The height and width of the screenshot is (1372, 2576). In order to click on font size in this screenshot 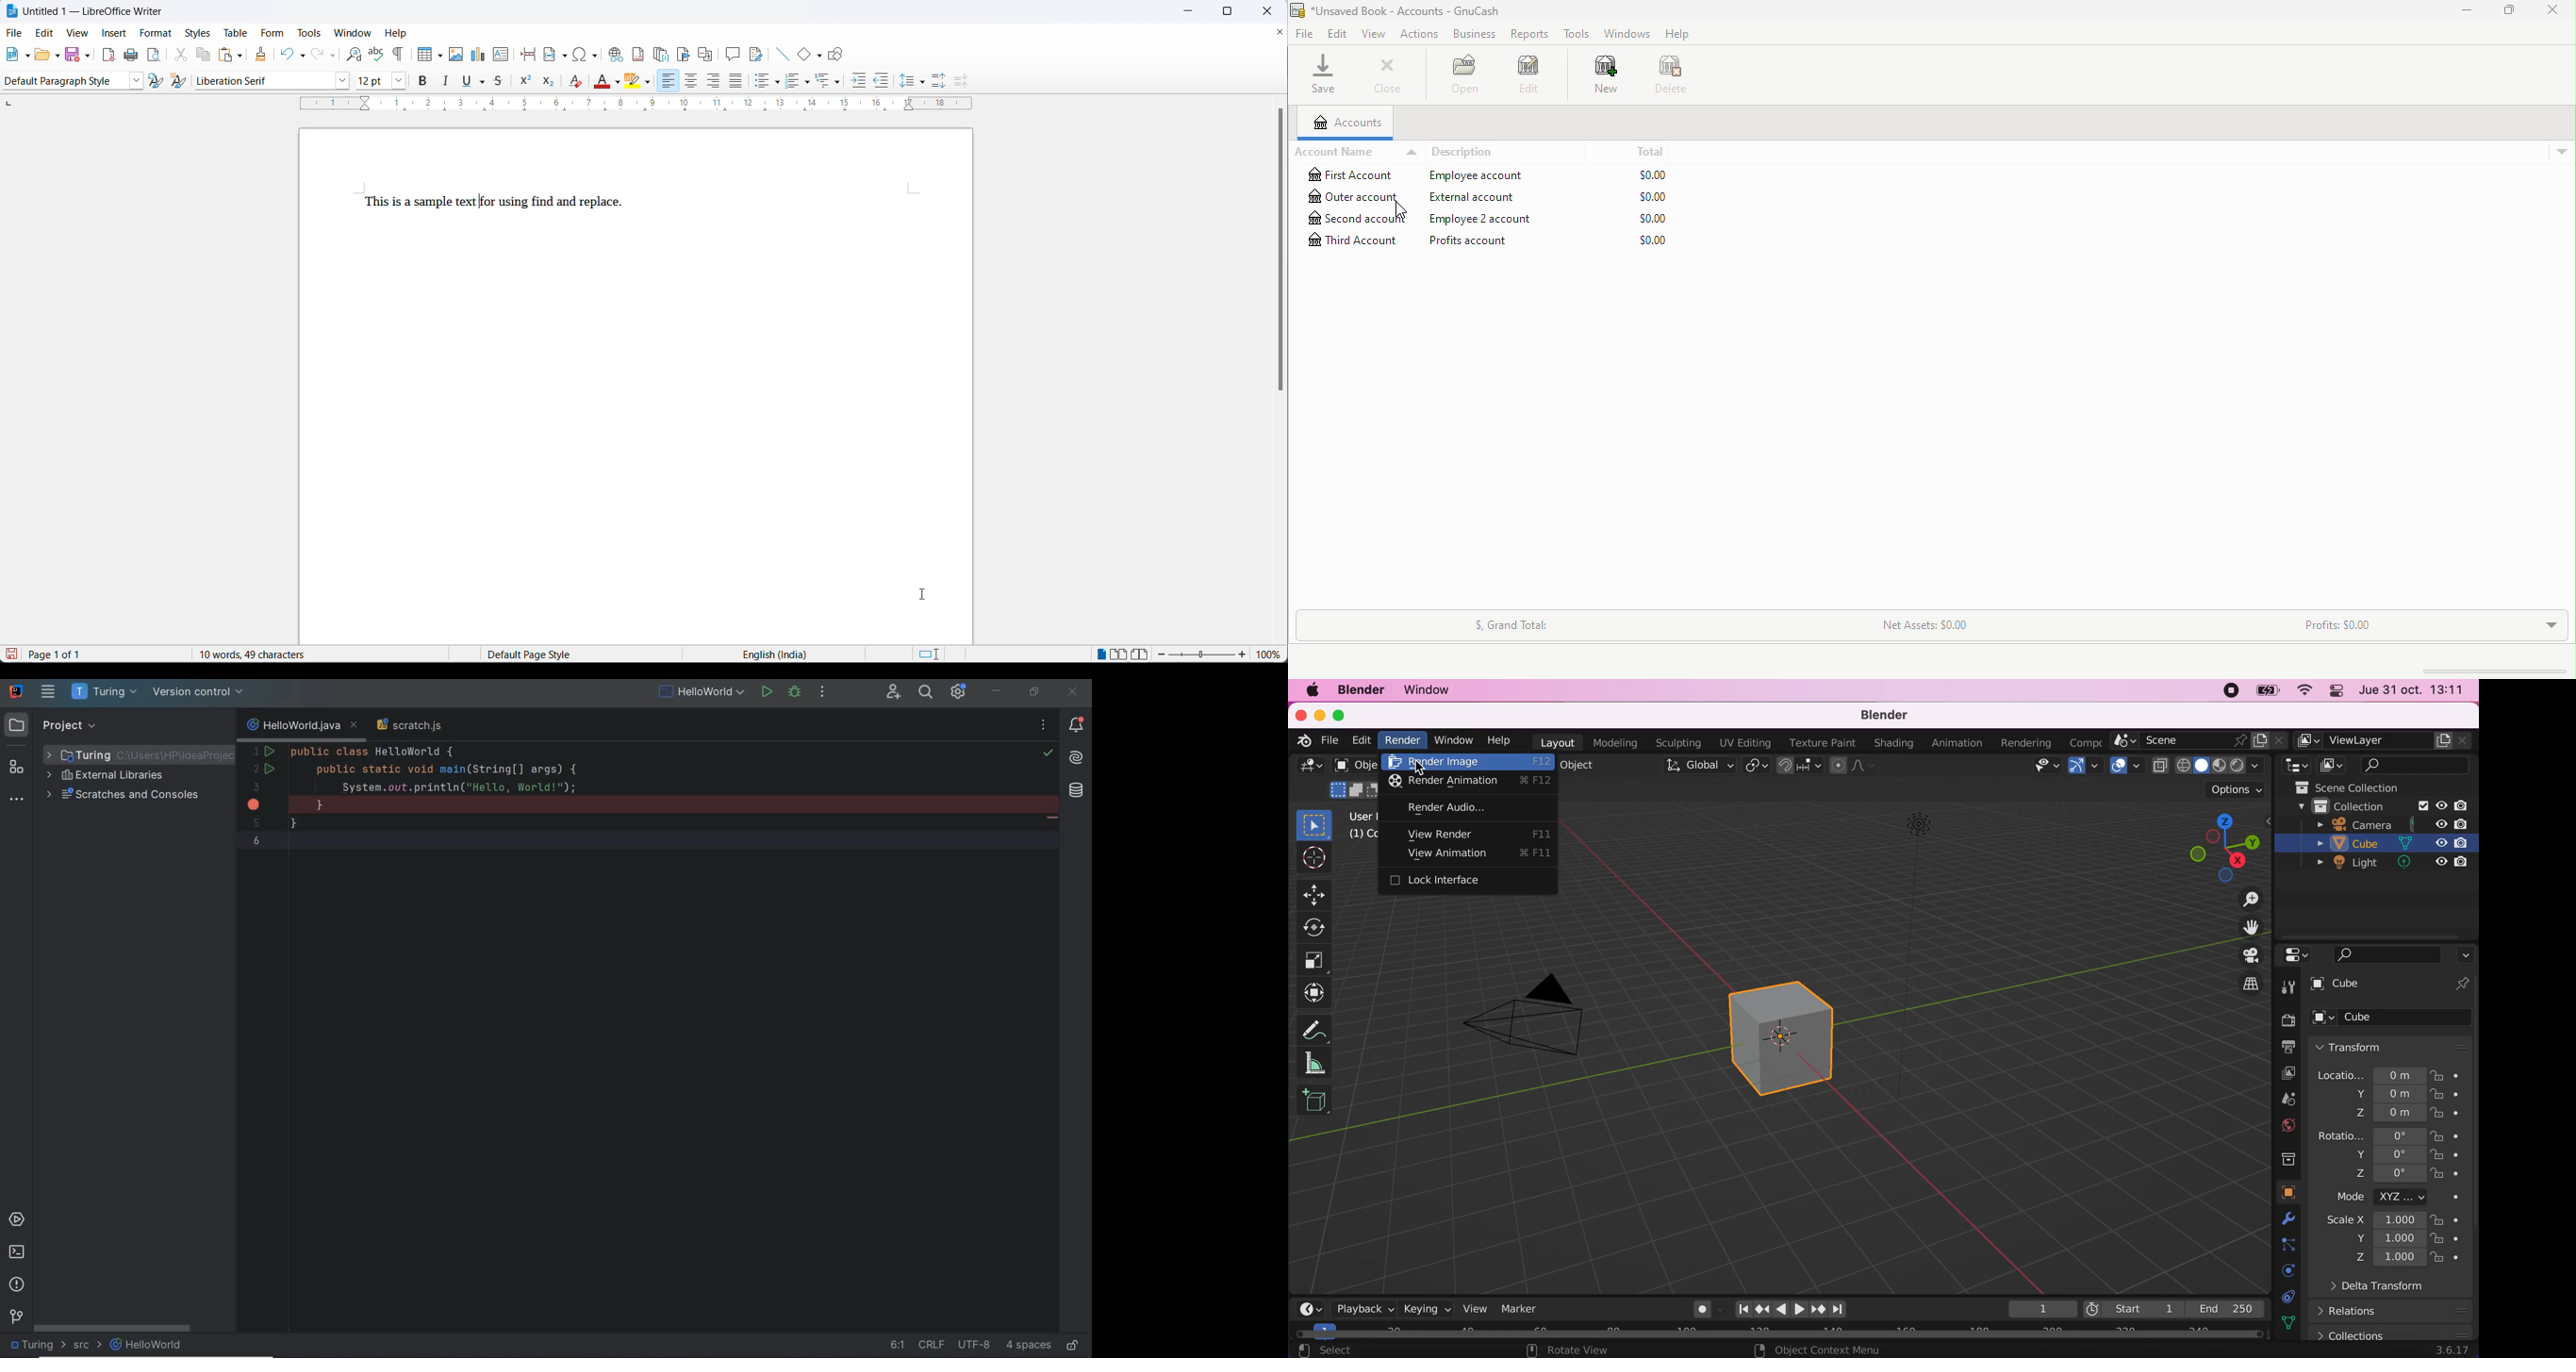, I will do `click(369, 83)`.